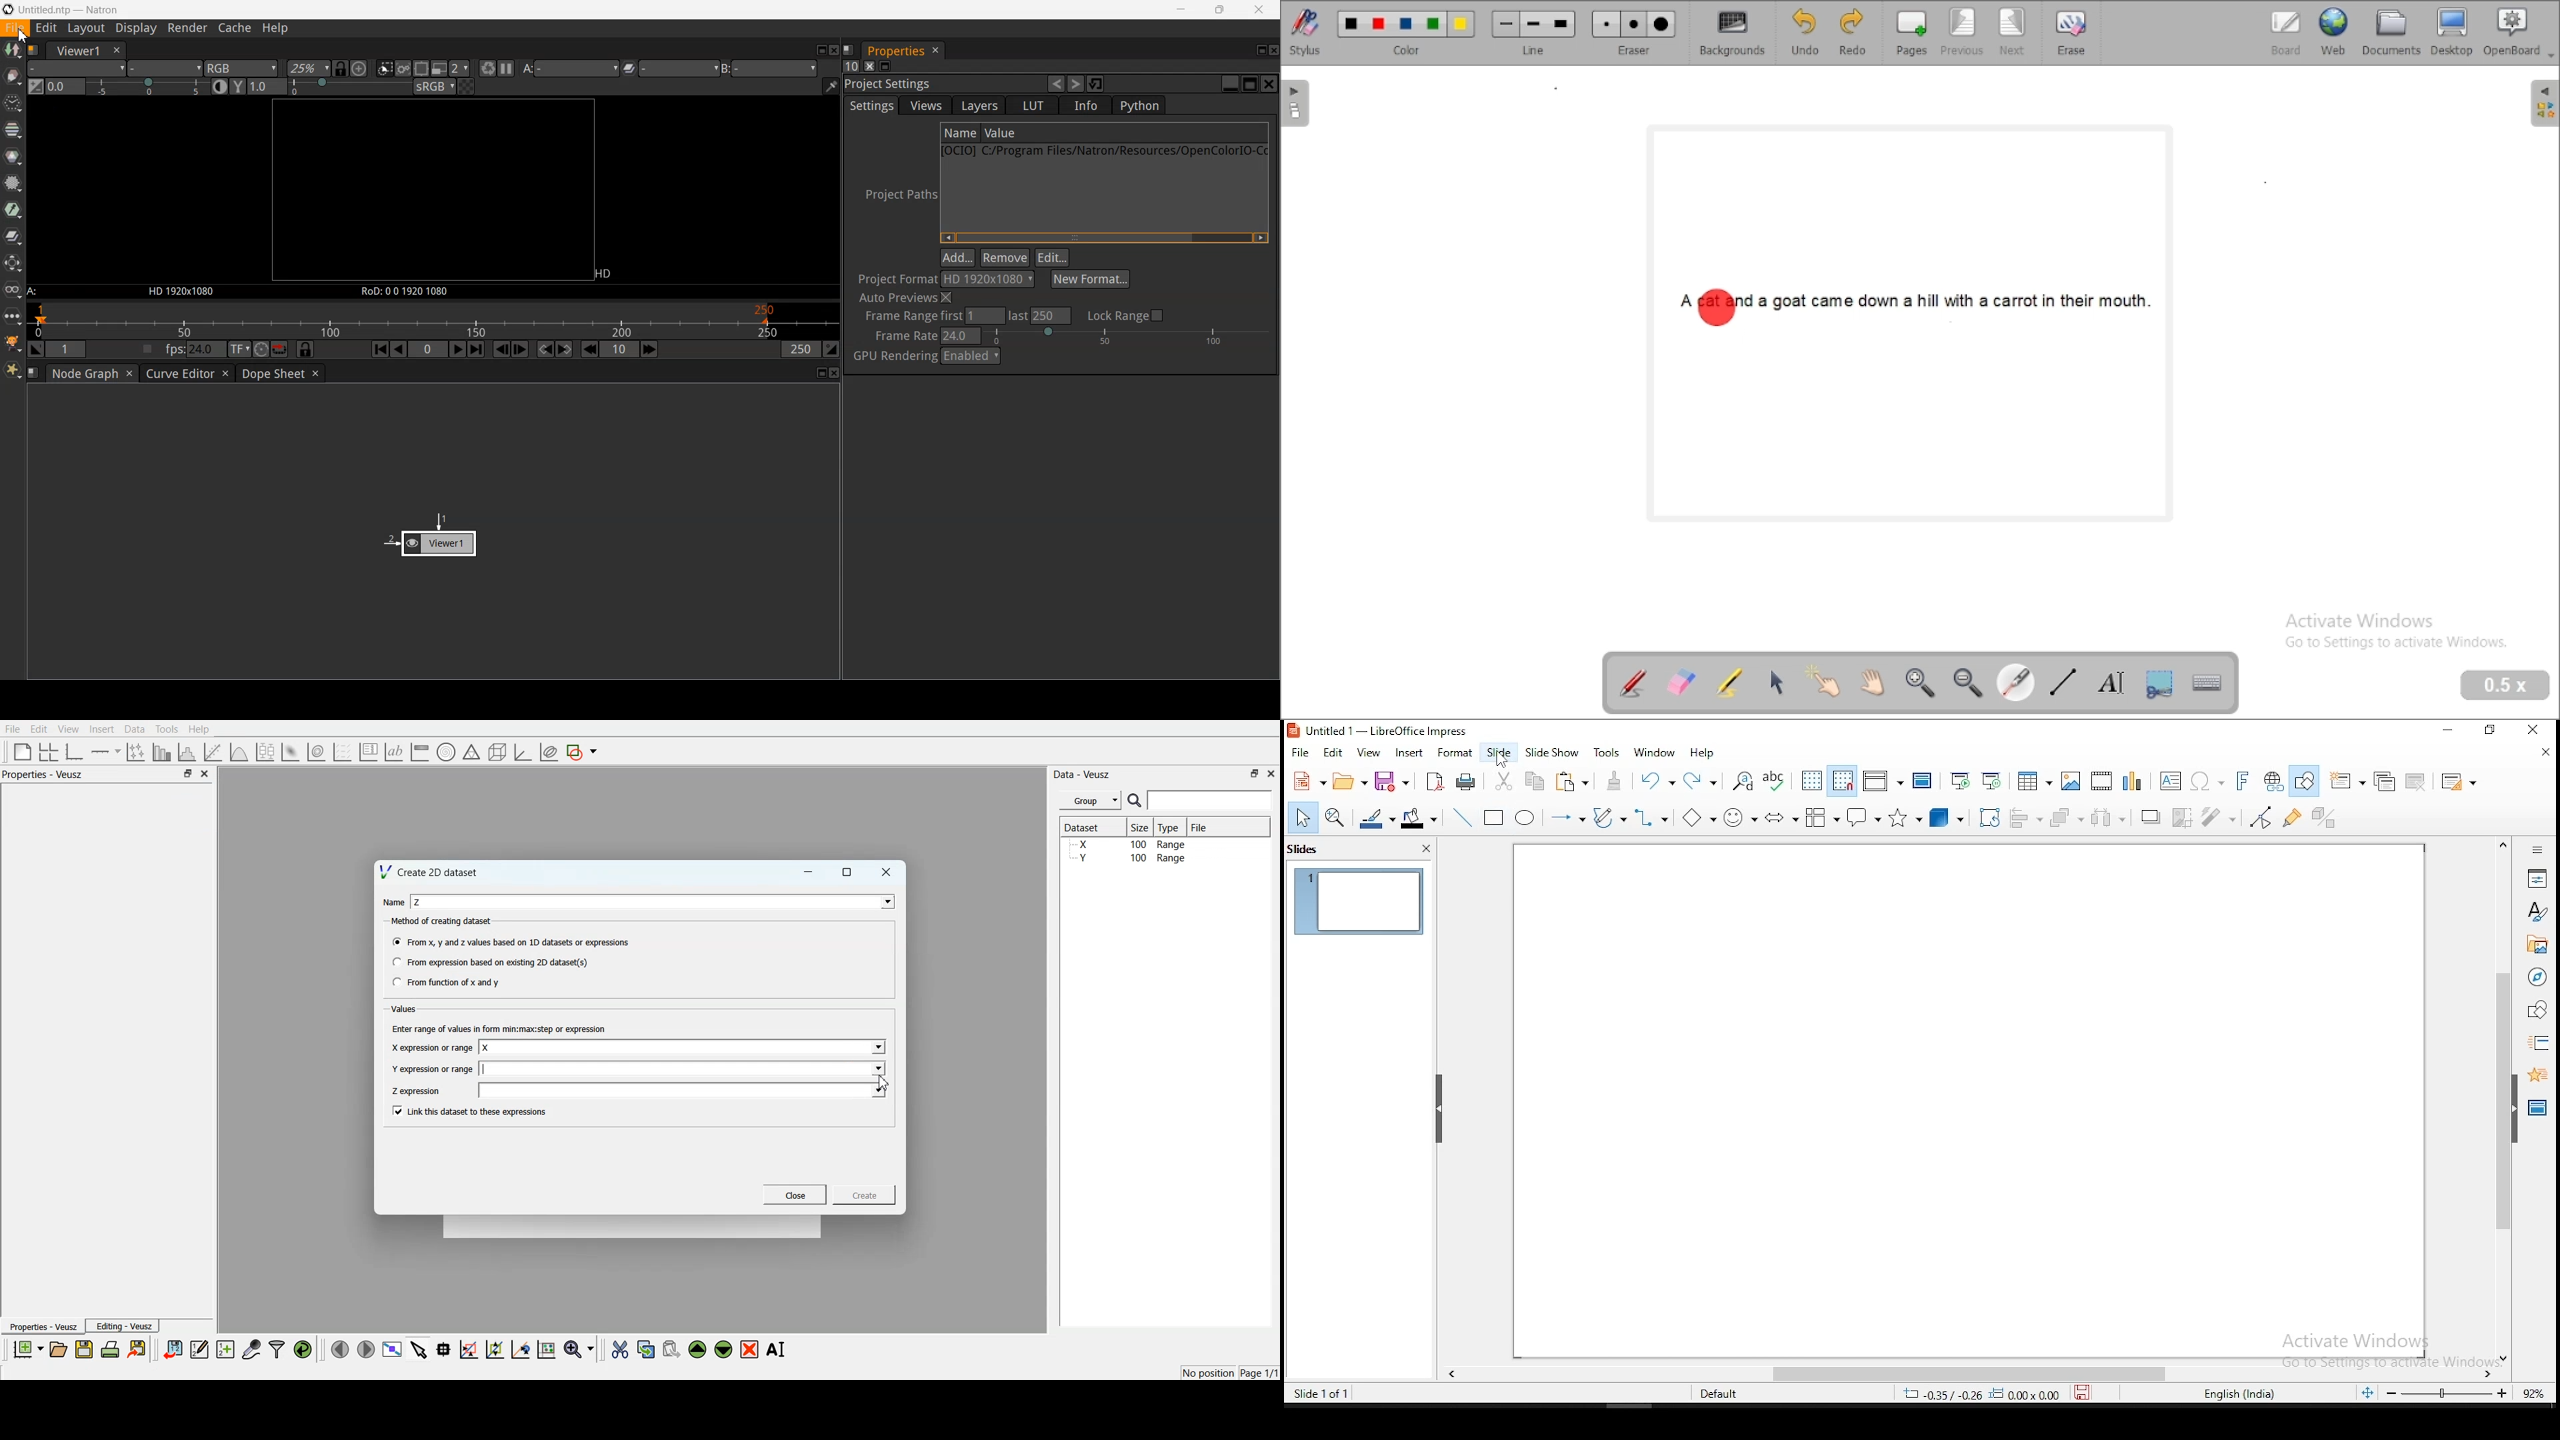 The width and height of the screenshot is (2576, 1456). I want to click on 0.00x0.00, so click(2026, 1395).